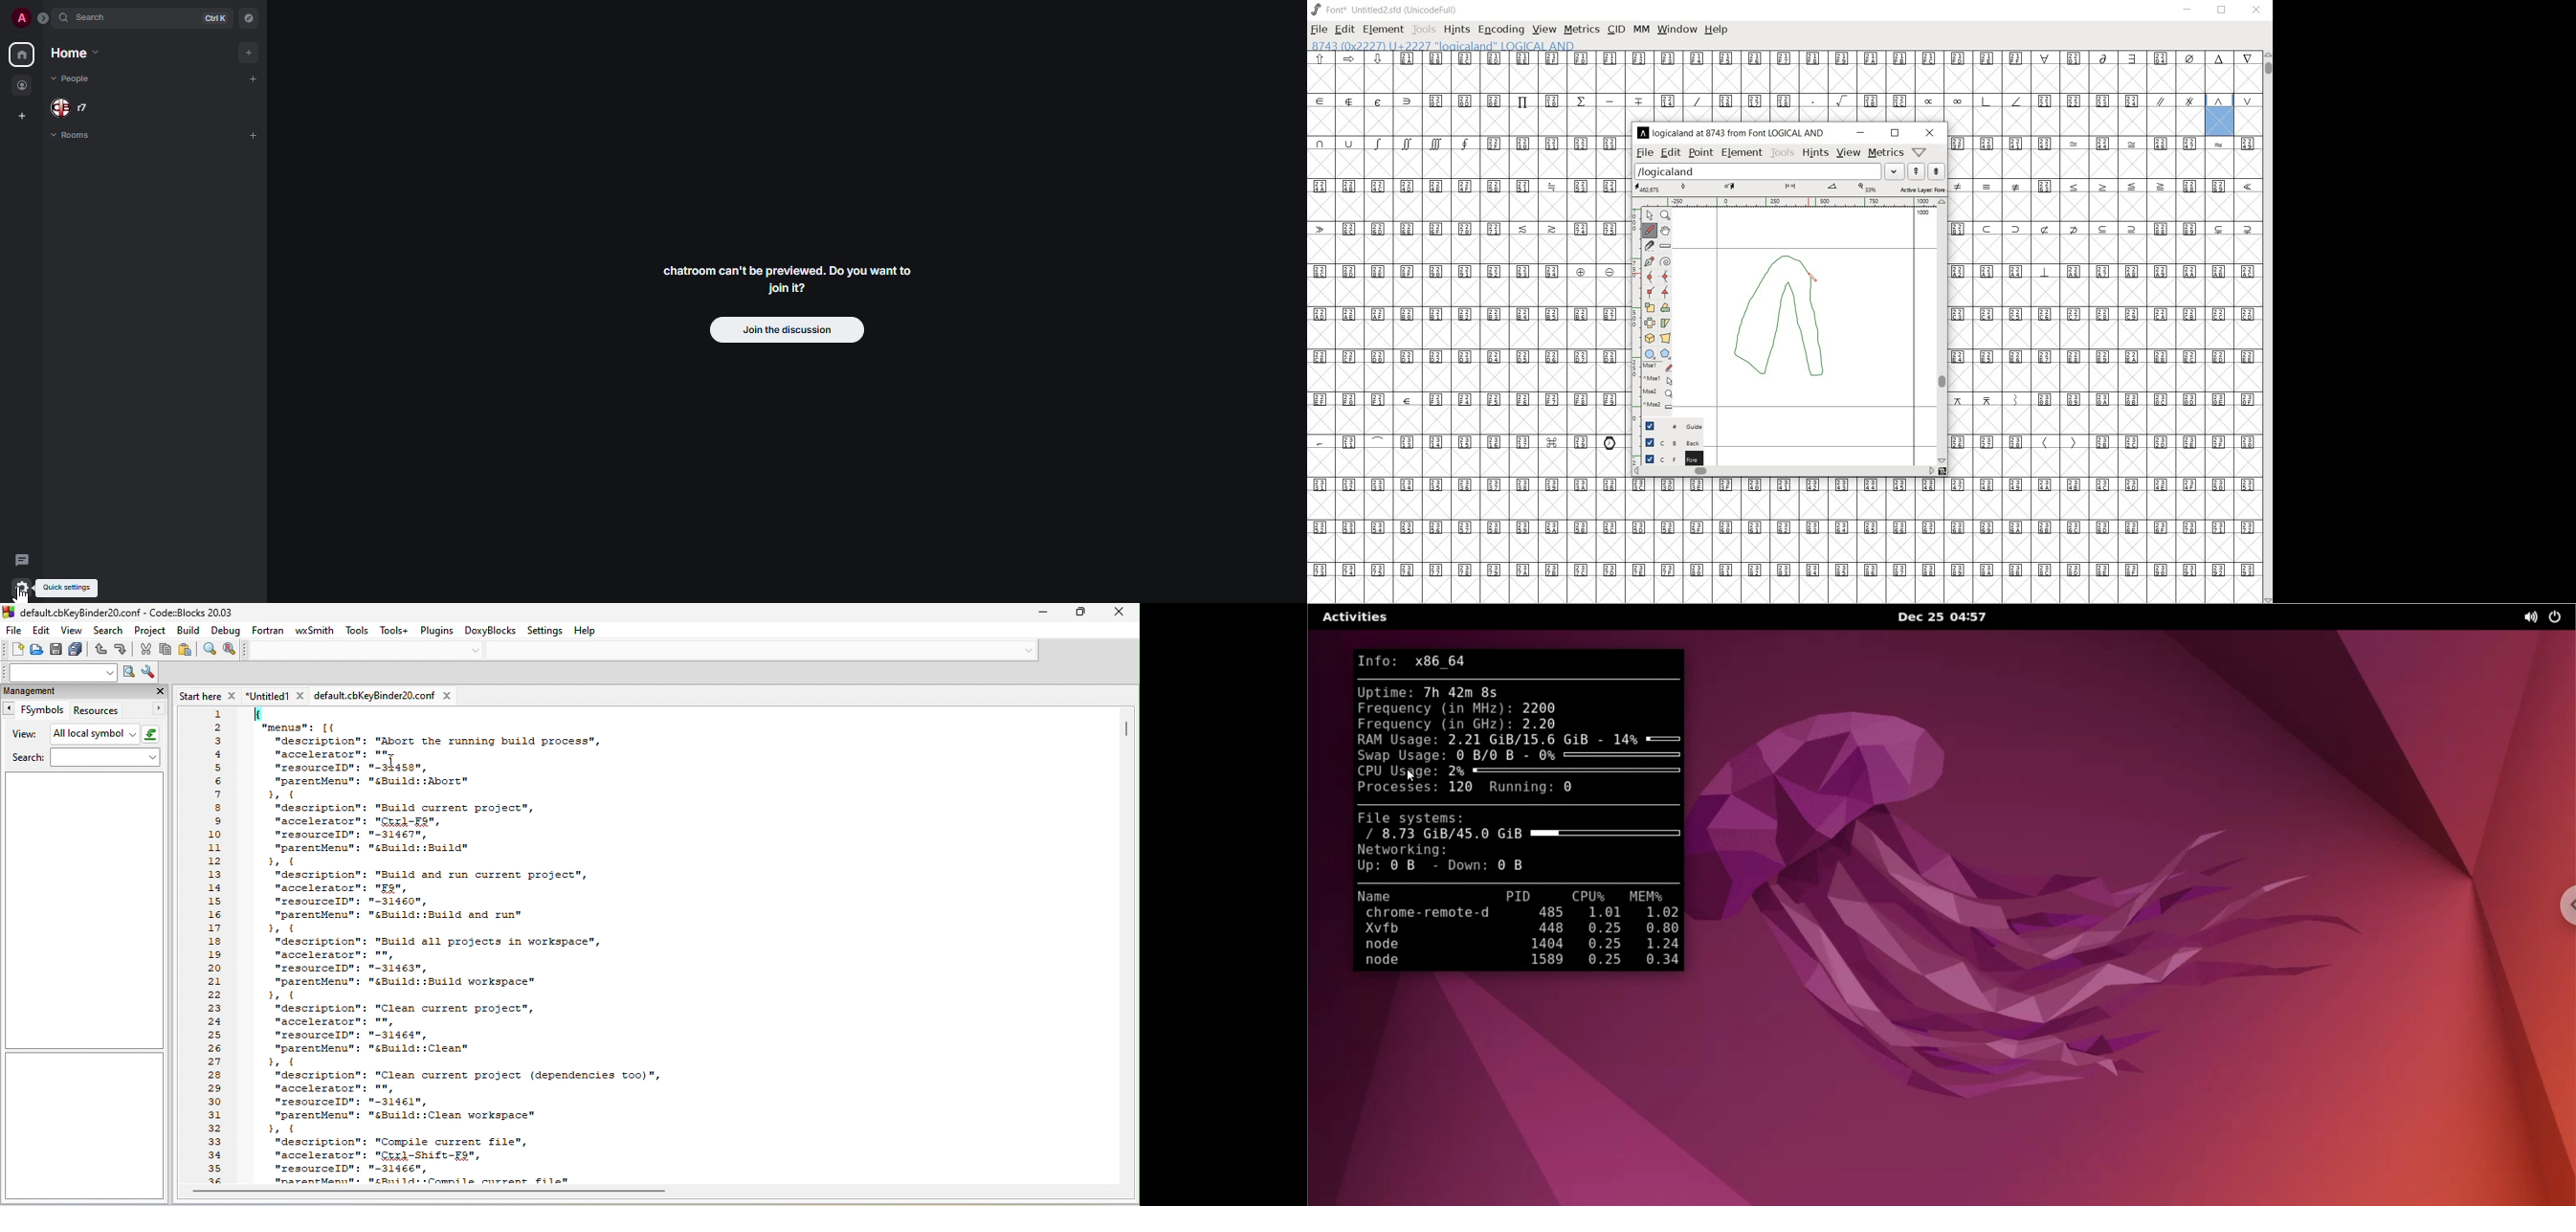  Describe the element at coordinates (68, 692) in the screenshot. I see `management` at that location.